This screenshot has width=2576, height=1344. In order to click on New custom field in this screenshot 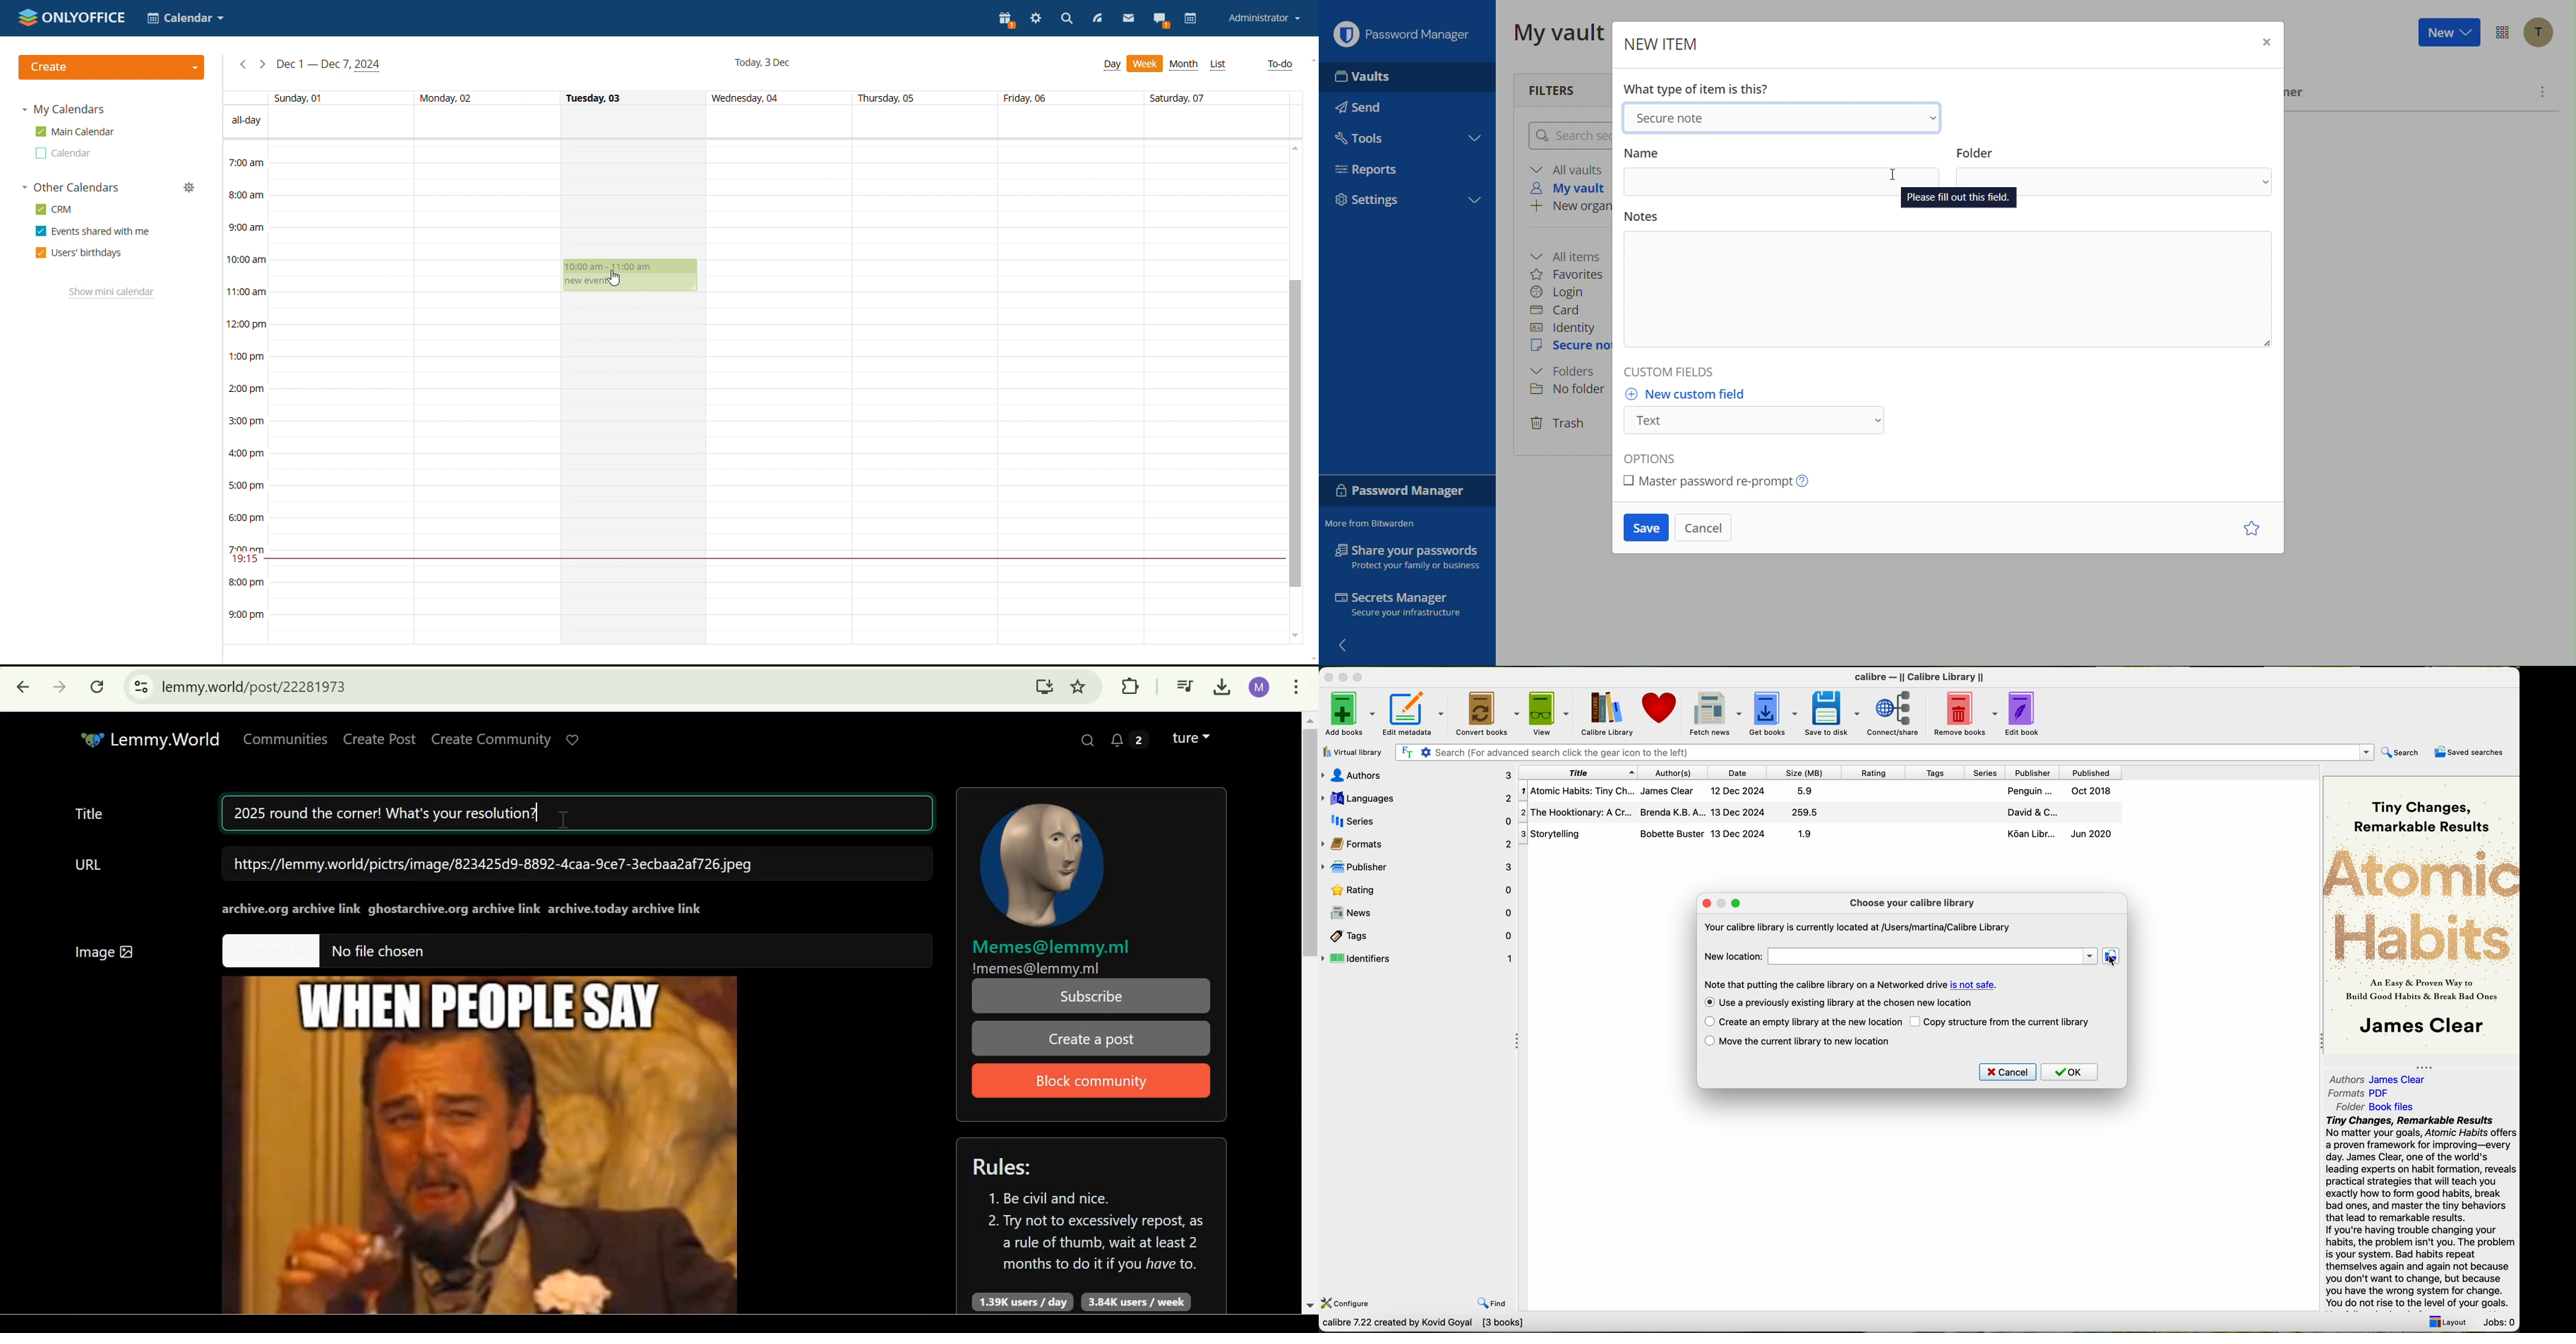, I will do `click(1755, 412)`.